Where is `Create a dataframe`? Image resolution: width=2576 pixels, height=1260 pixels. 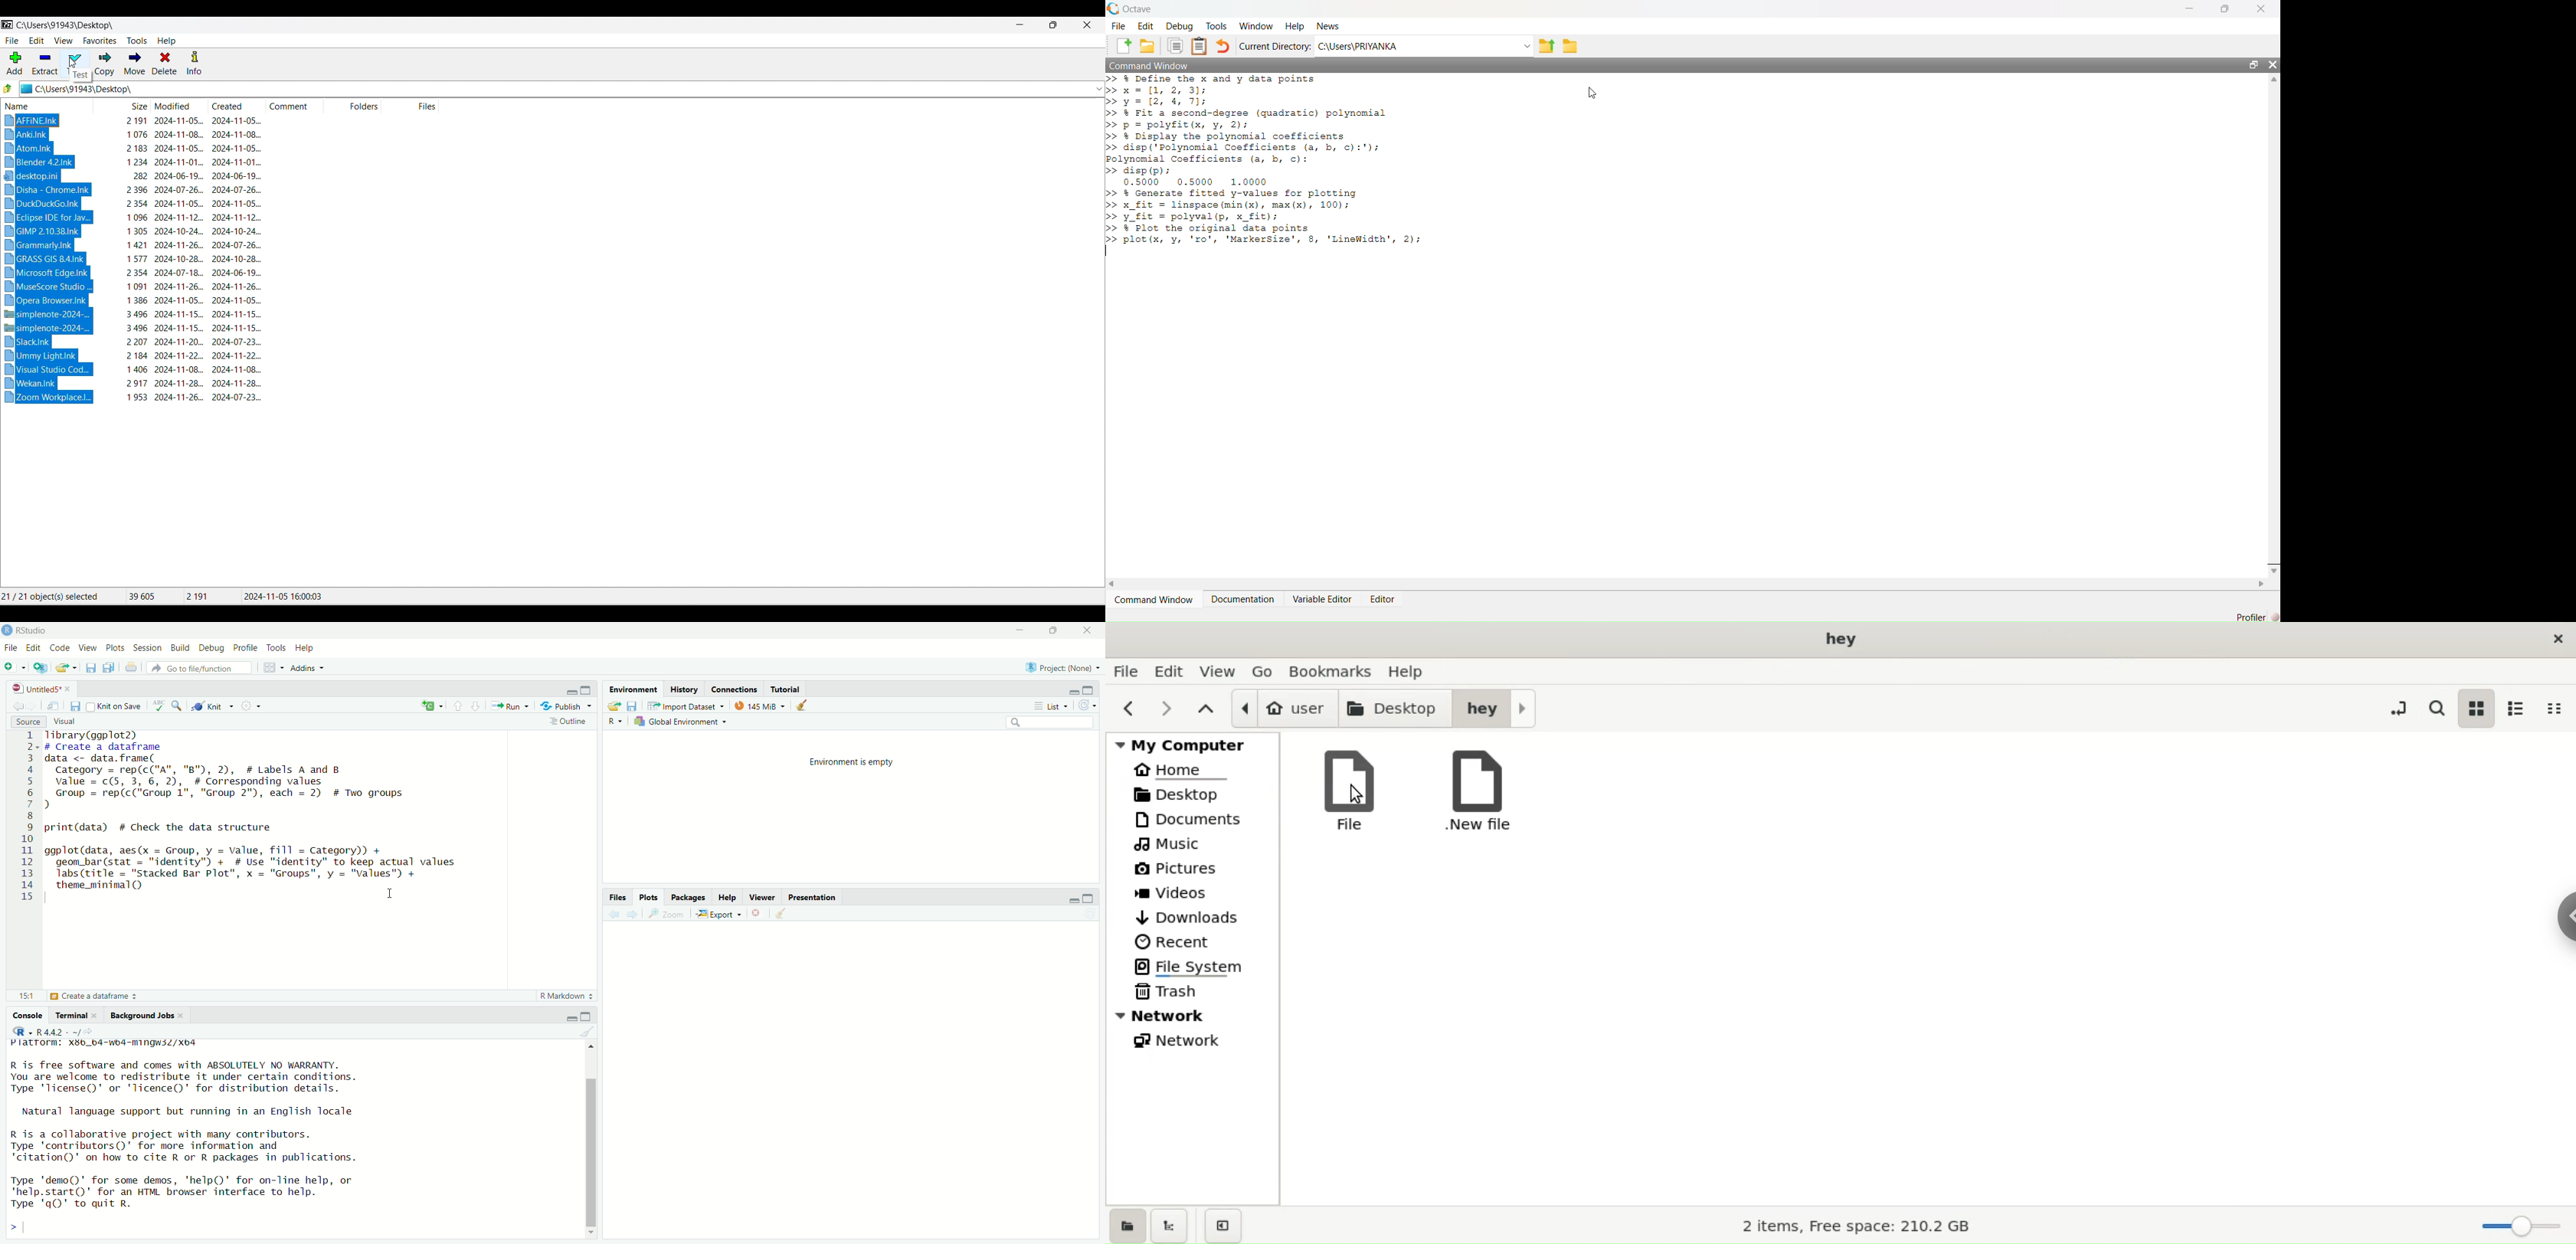 Create a dataframe is located at coordinates (93, 997).